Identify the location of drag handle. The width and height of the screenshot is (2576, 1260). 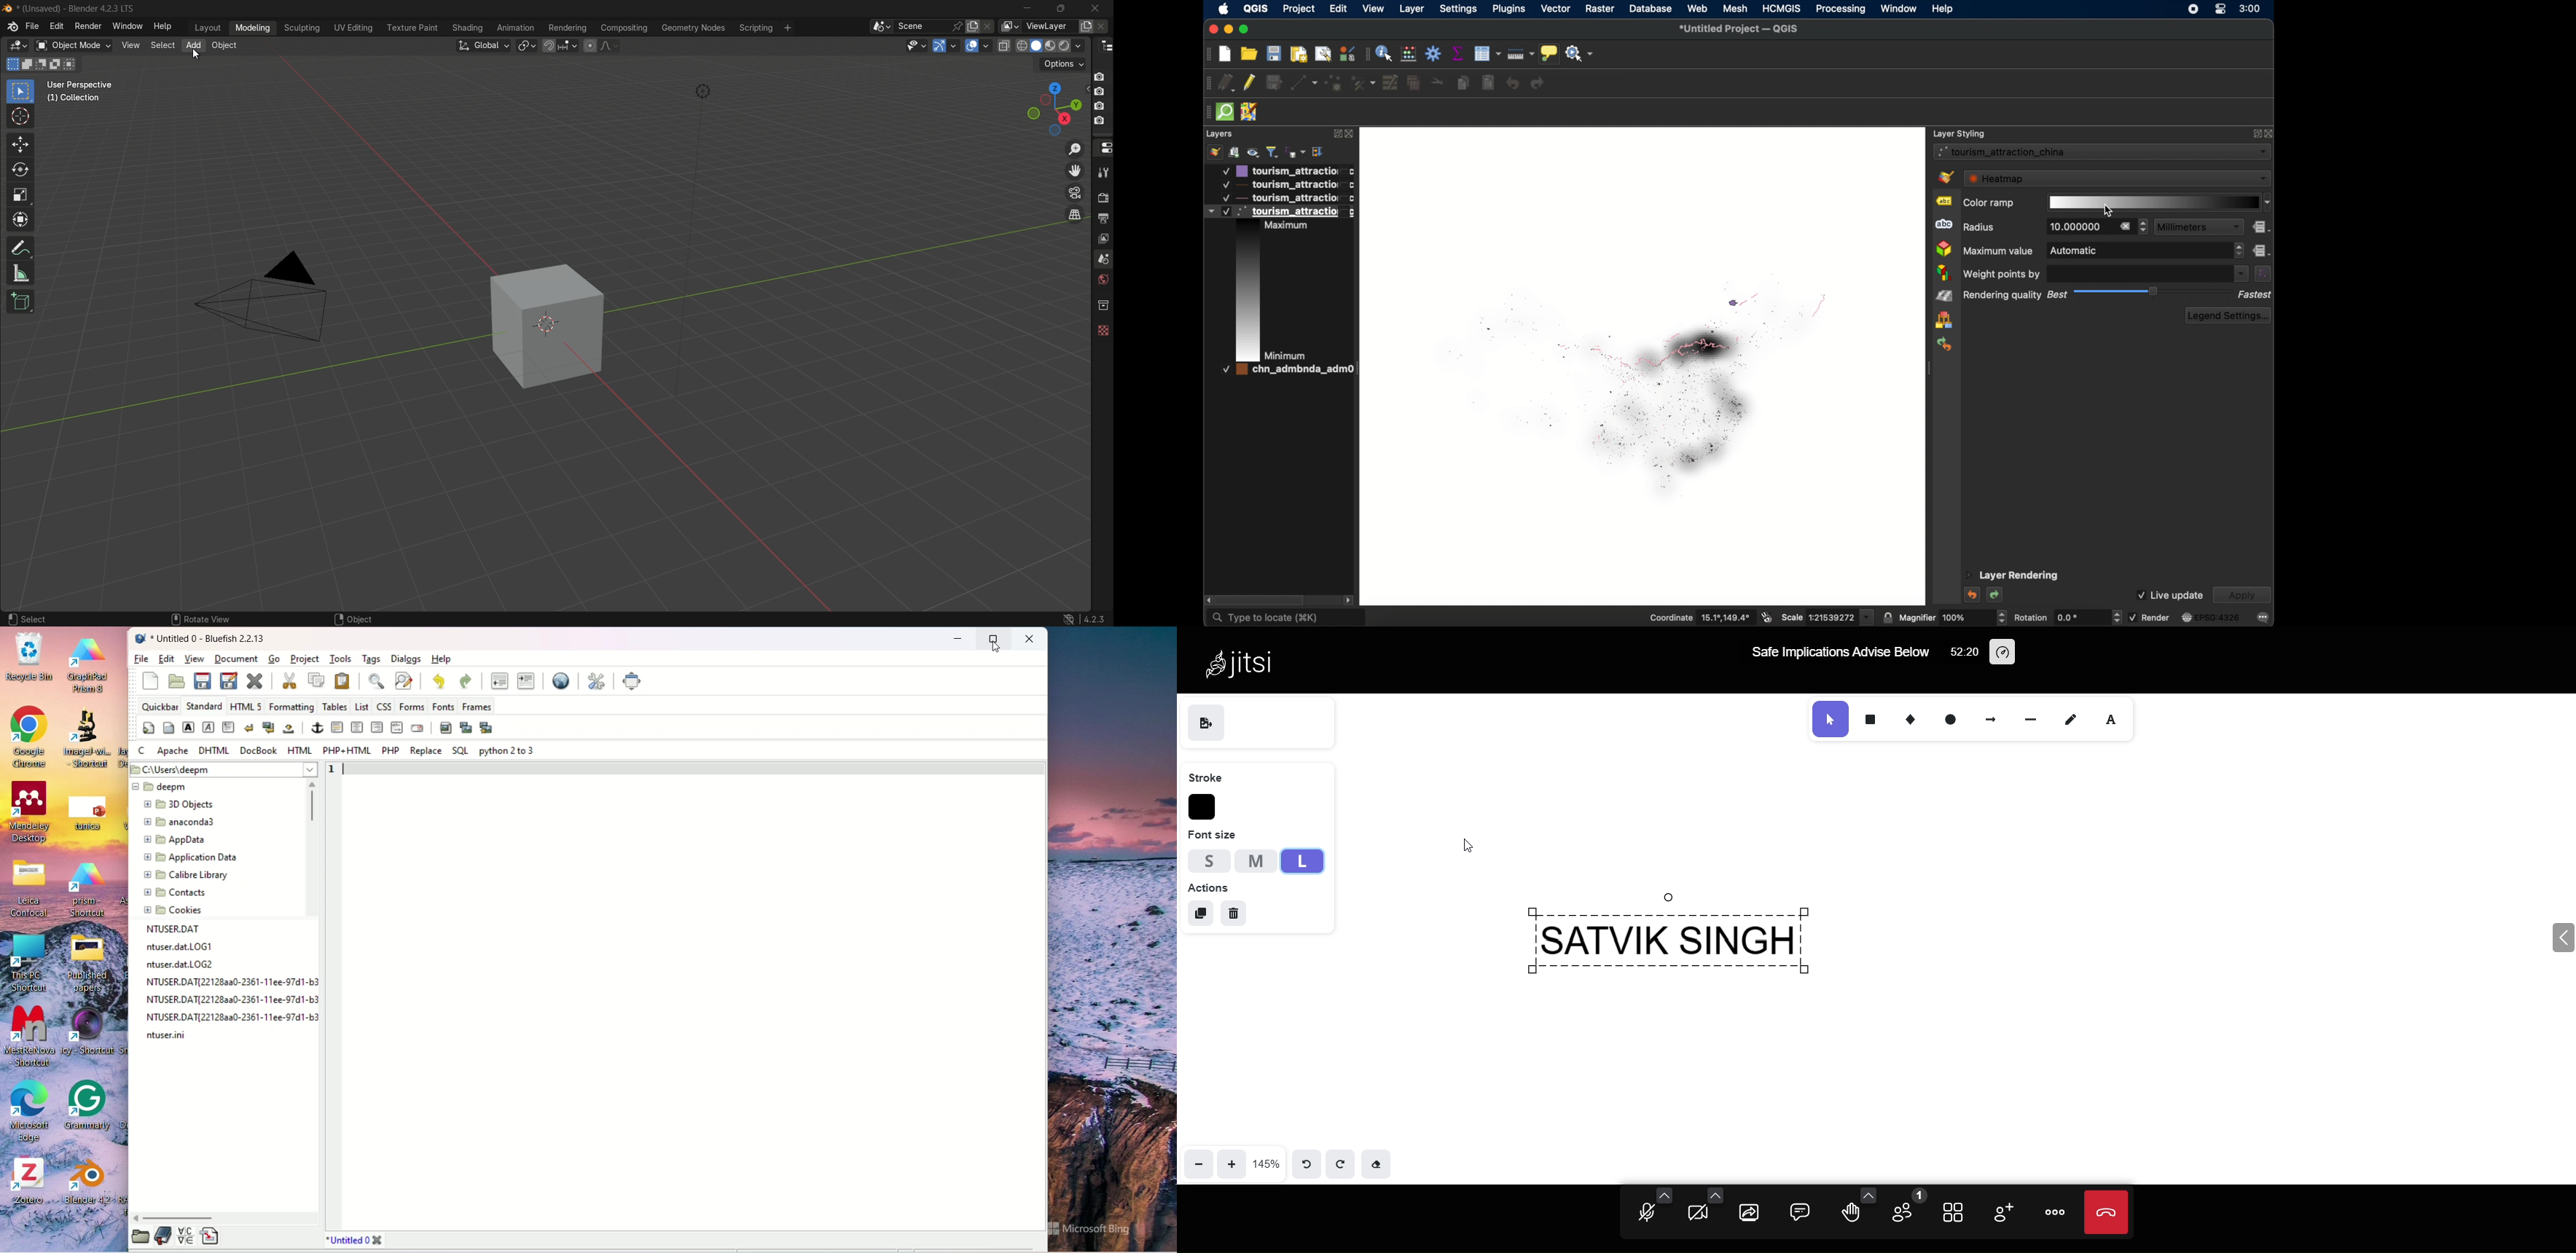
(1208, 55).